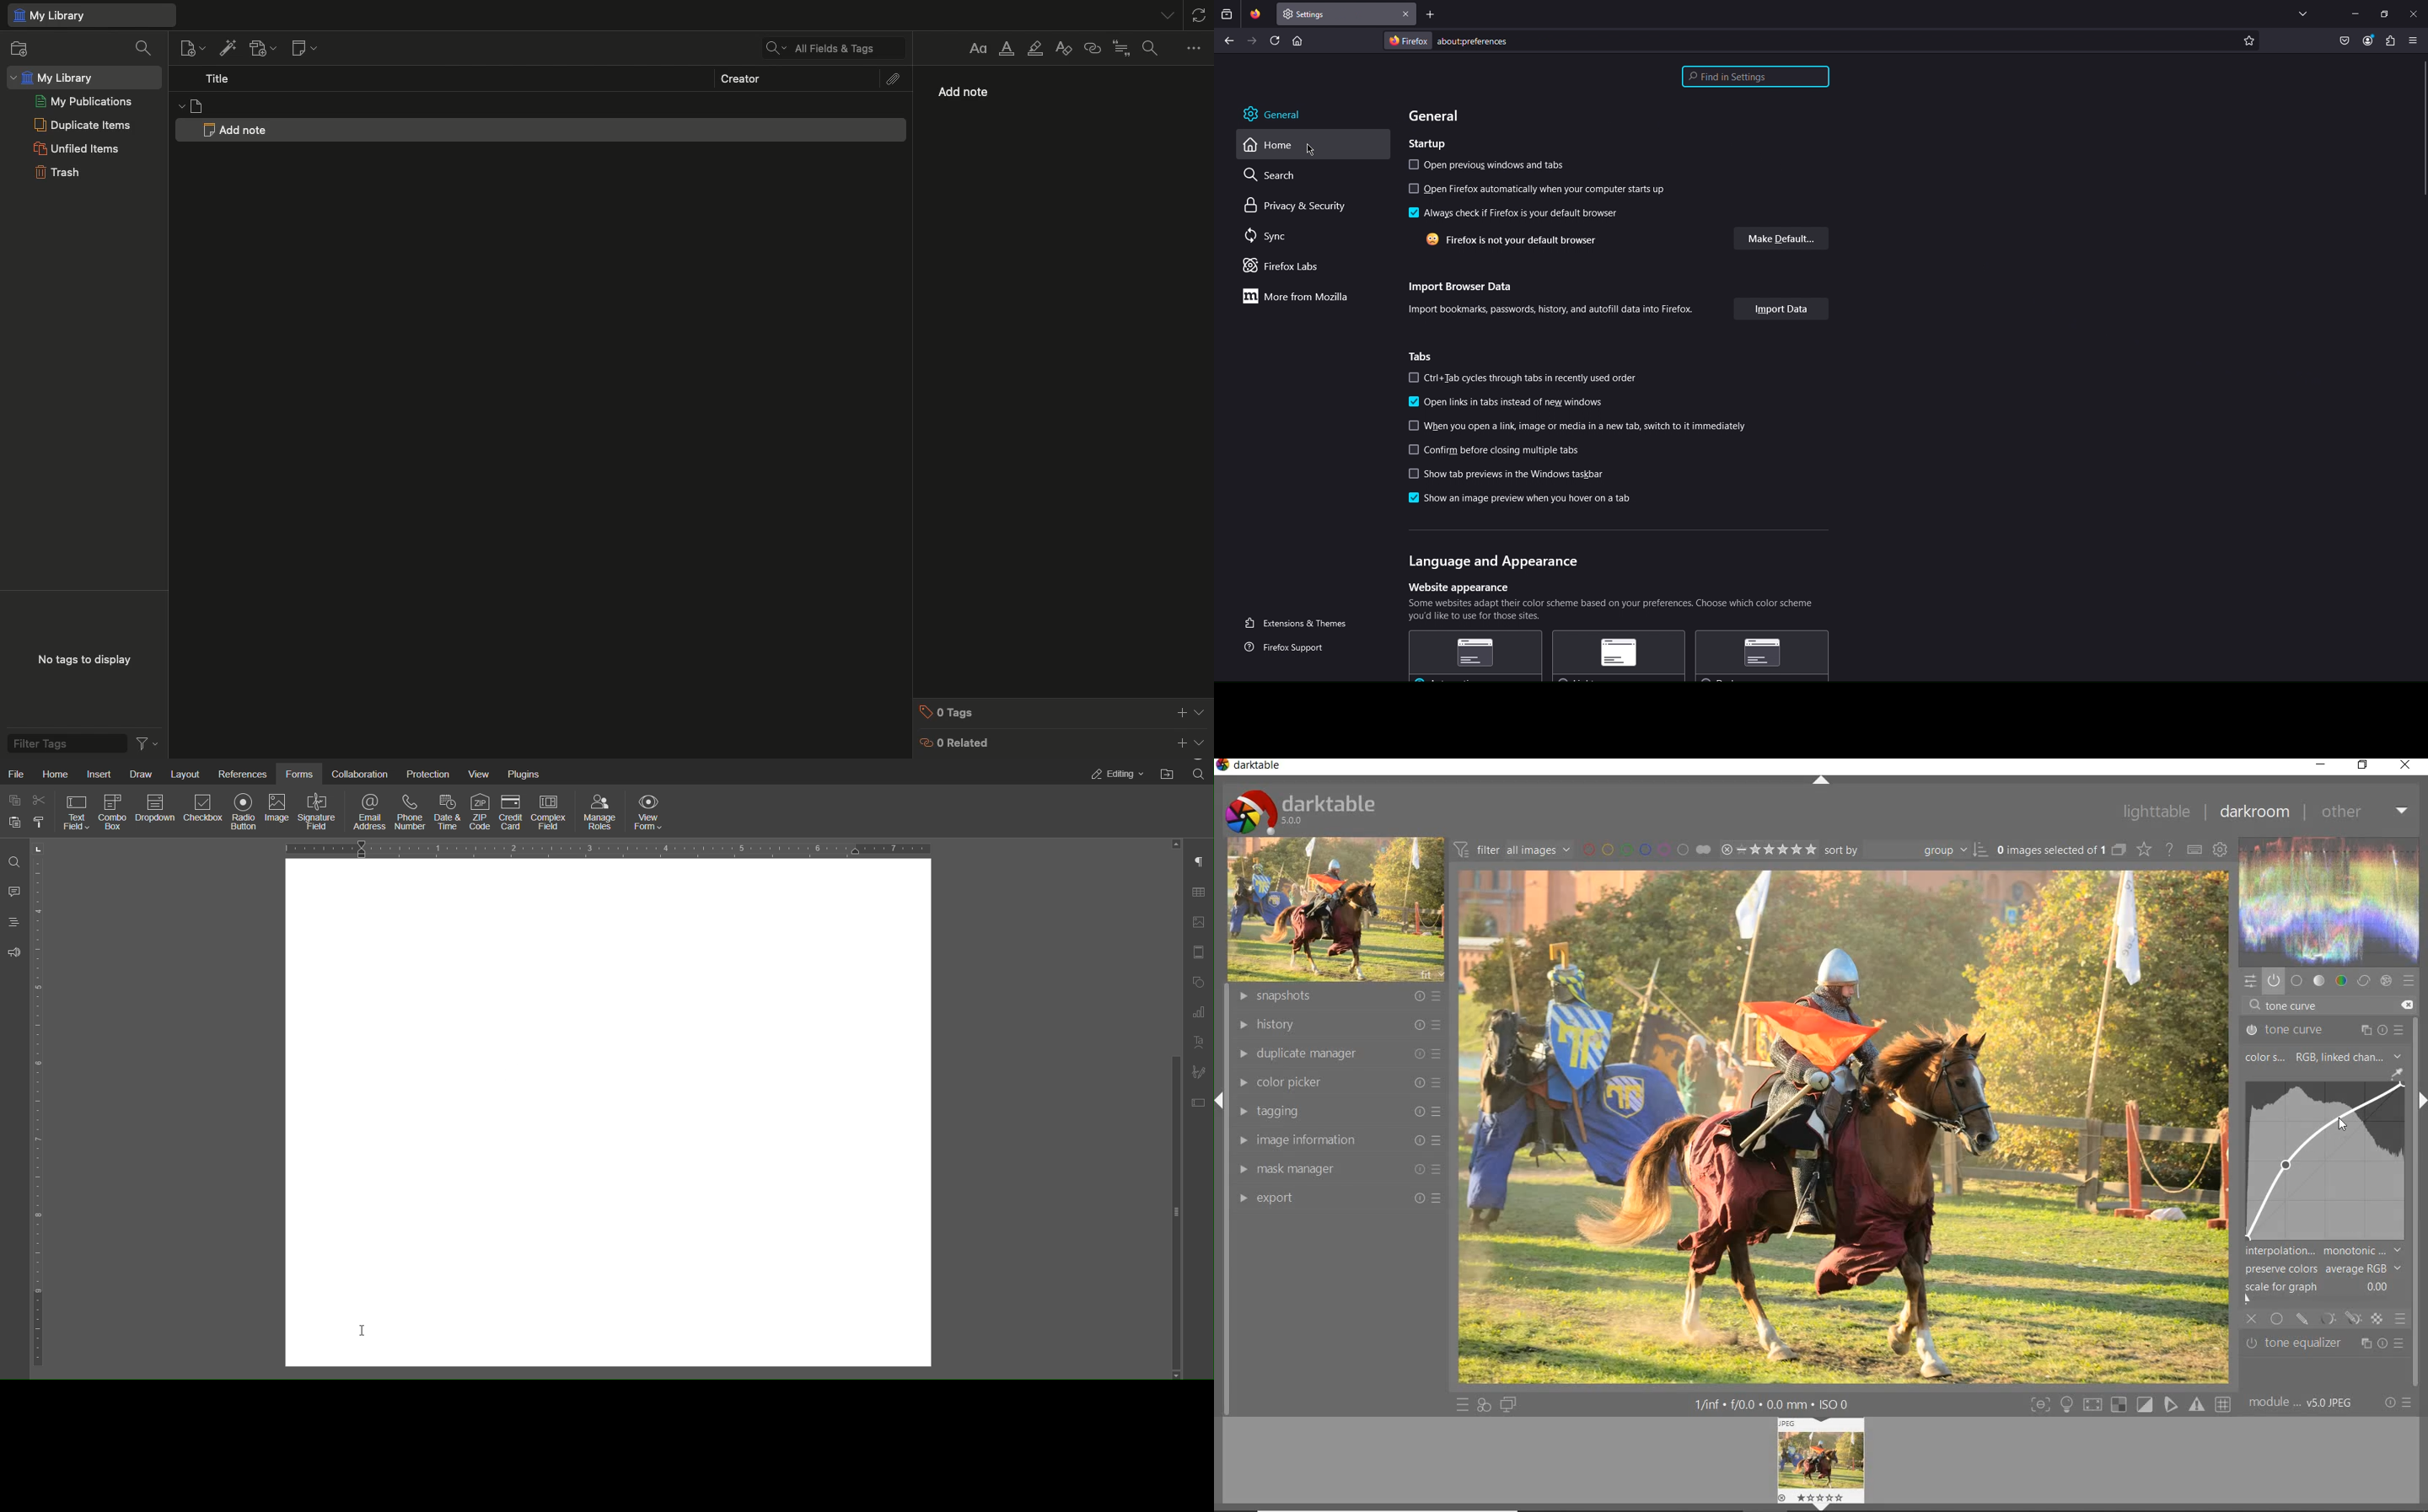 This screenshot has height=1512, width=2436. Describe the element at coordinates (1199, 952) in the screenshot. I see `Header/Footer` at that location.